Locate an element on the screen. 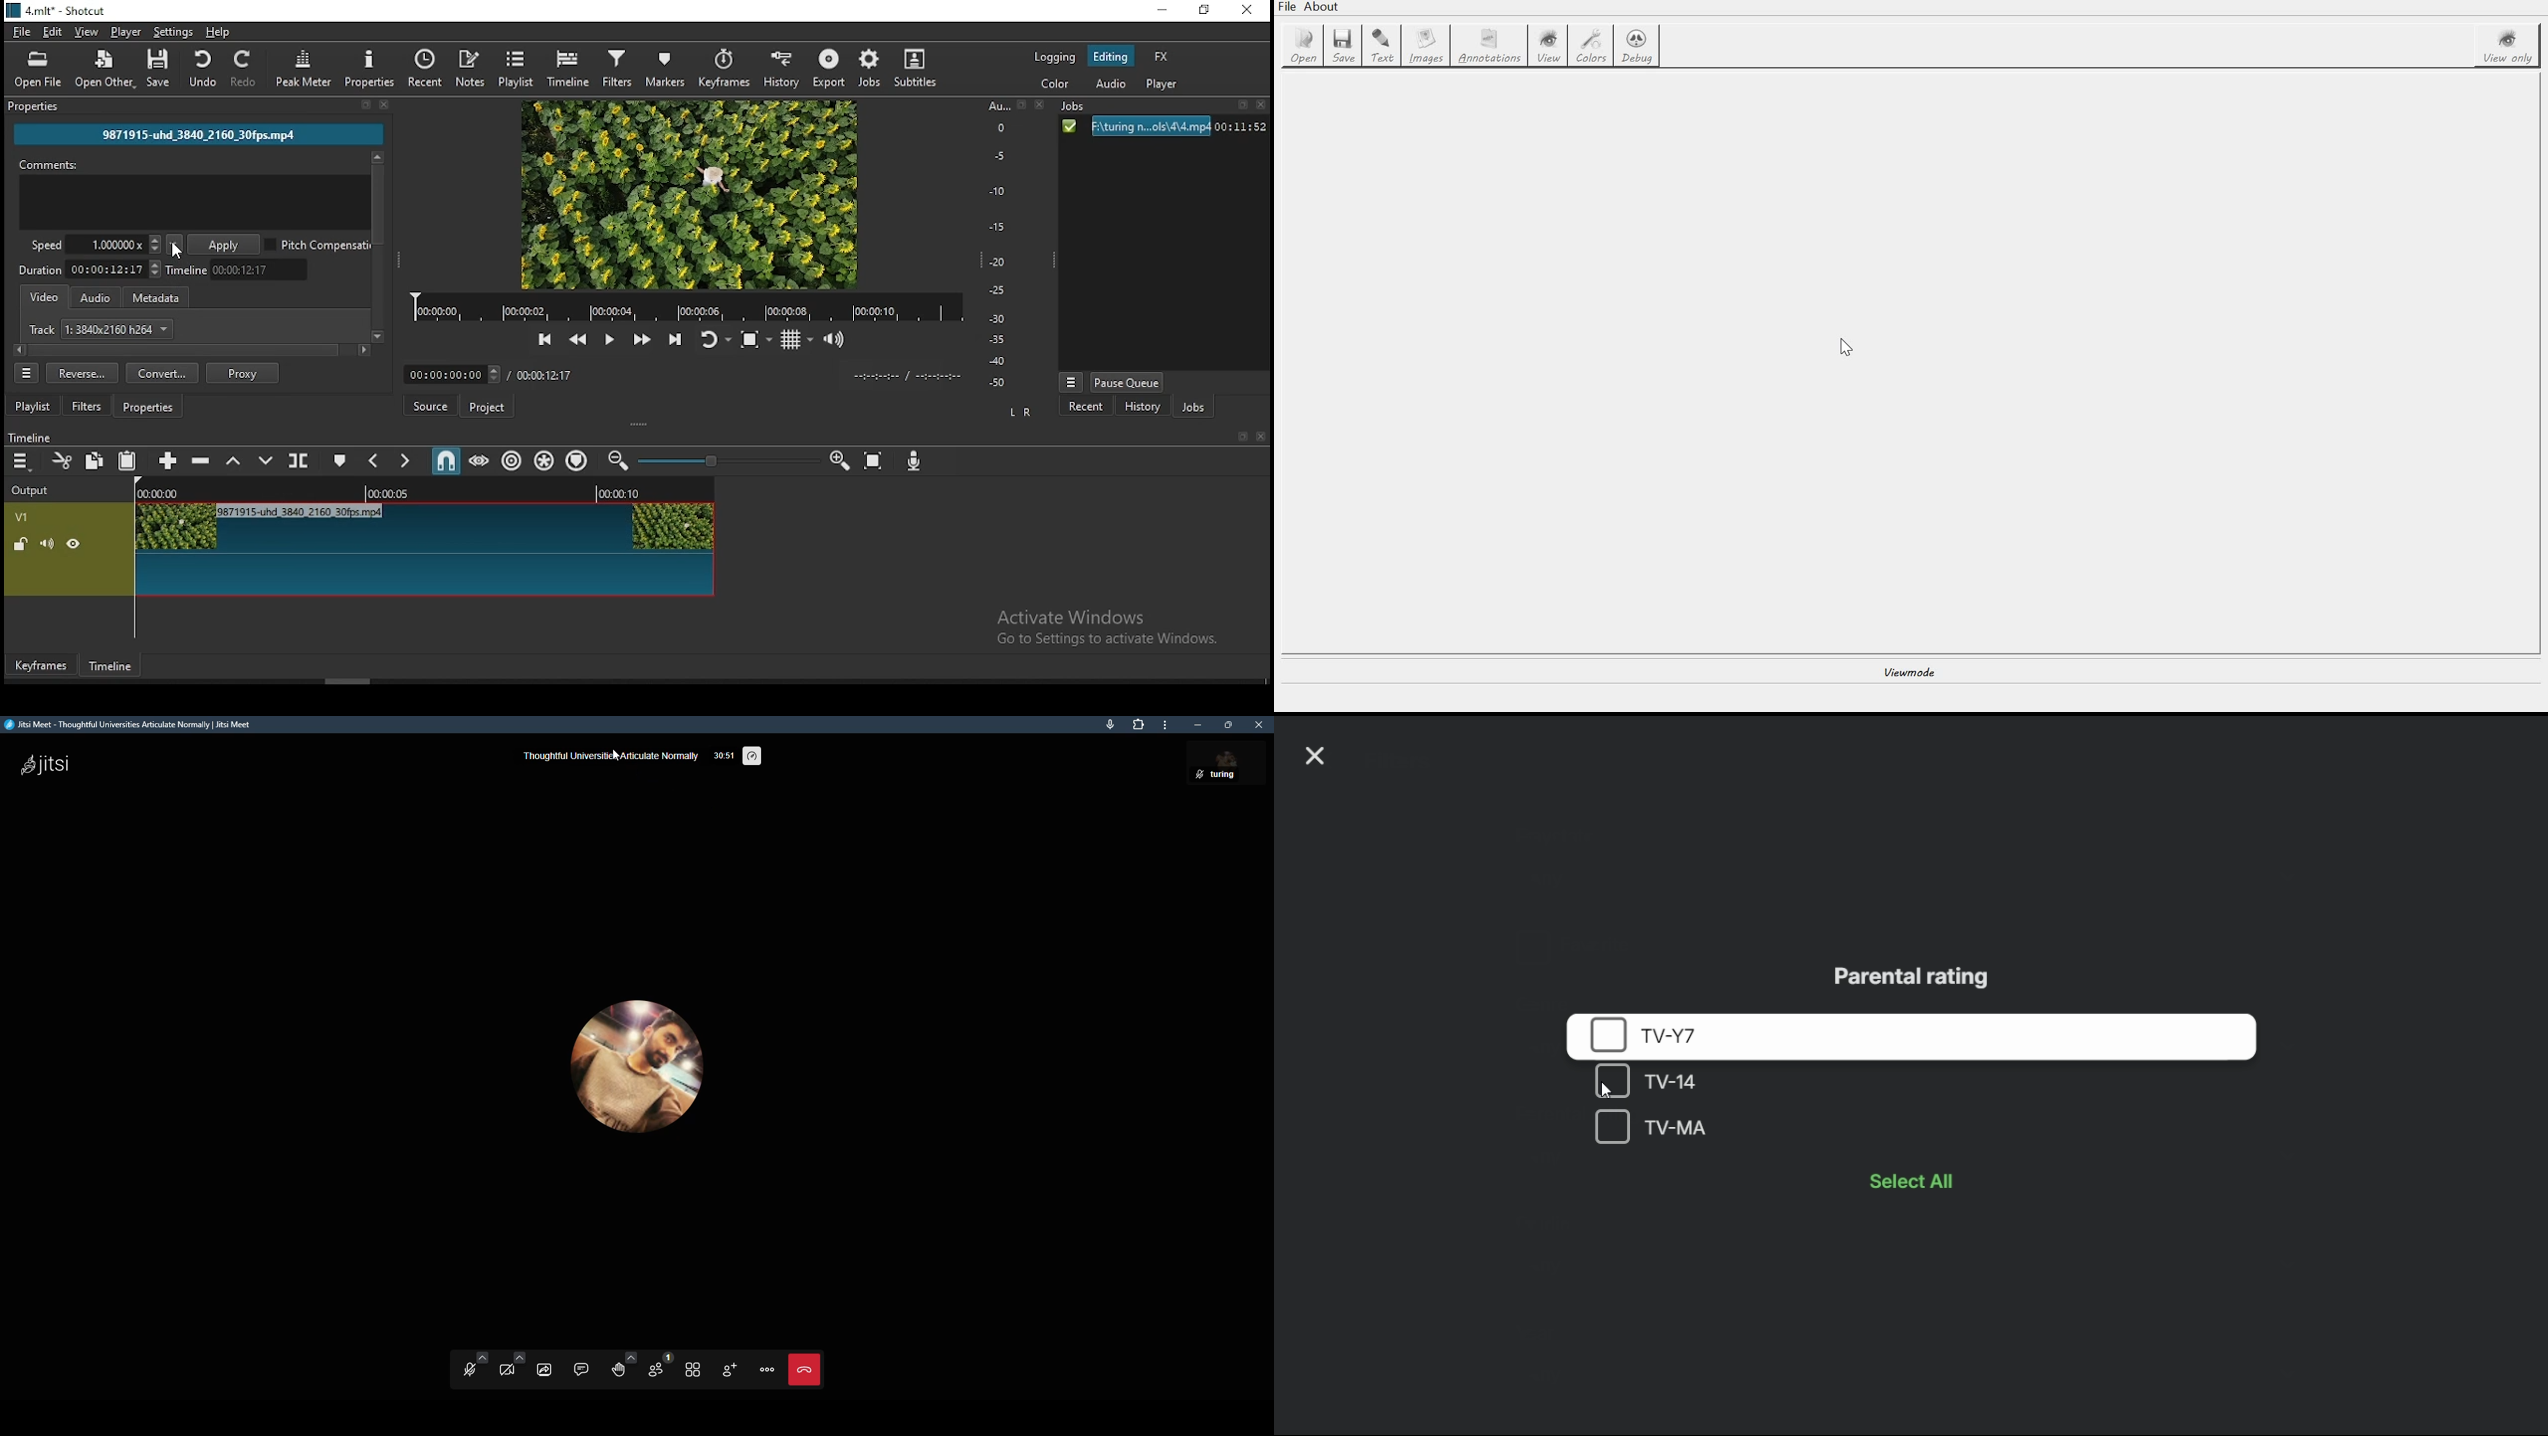  subtitles is located at coordinates (915, 67).